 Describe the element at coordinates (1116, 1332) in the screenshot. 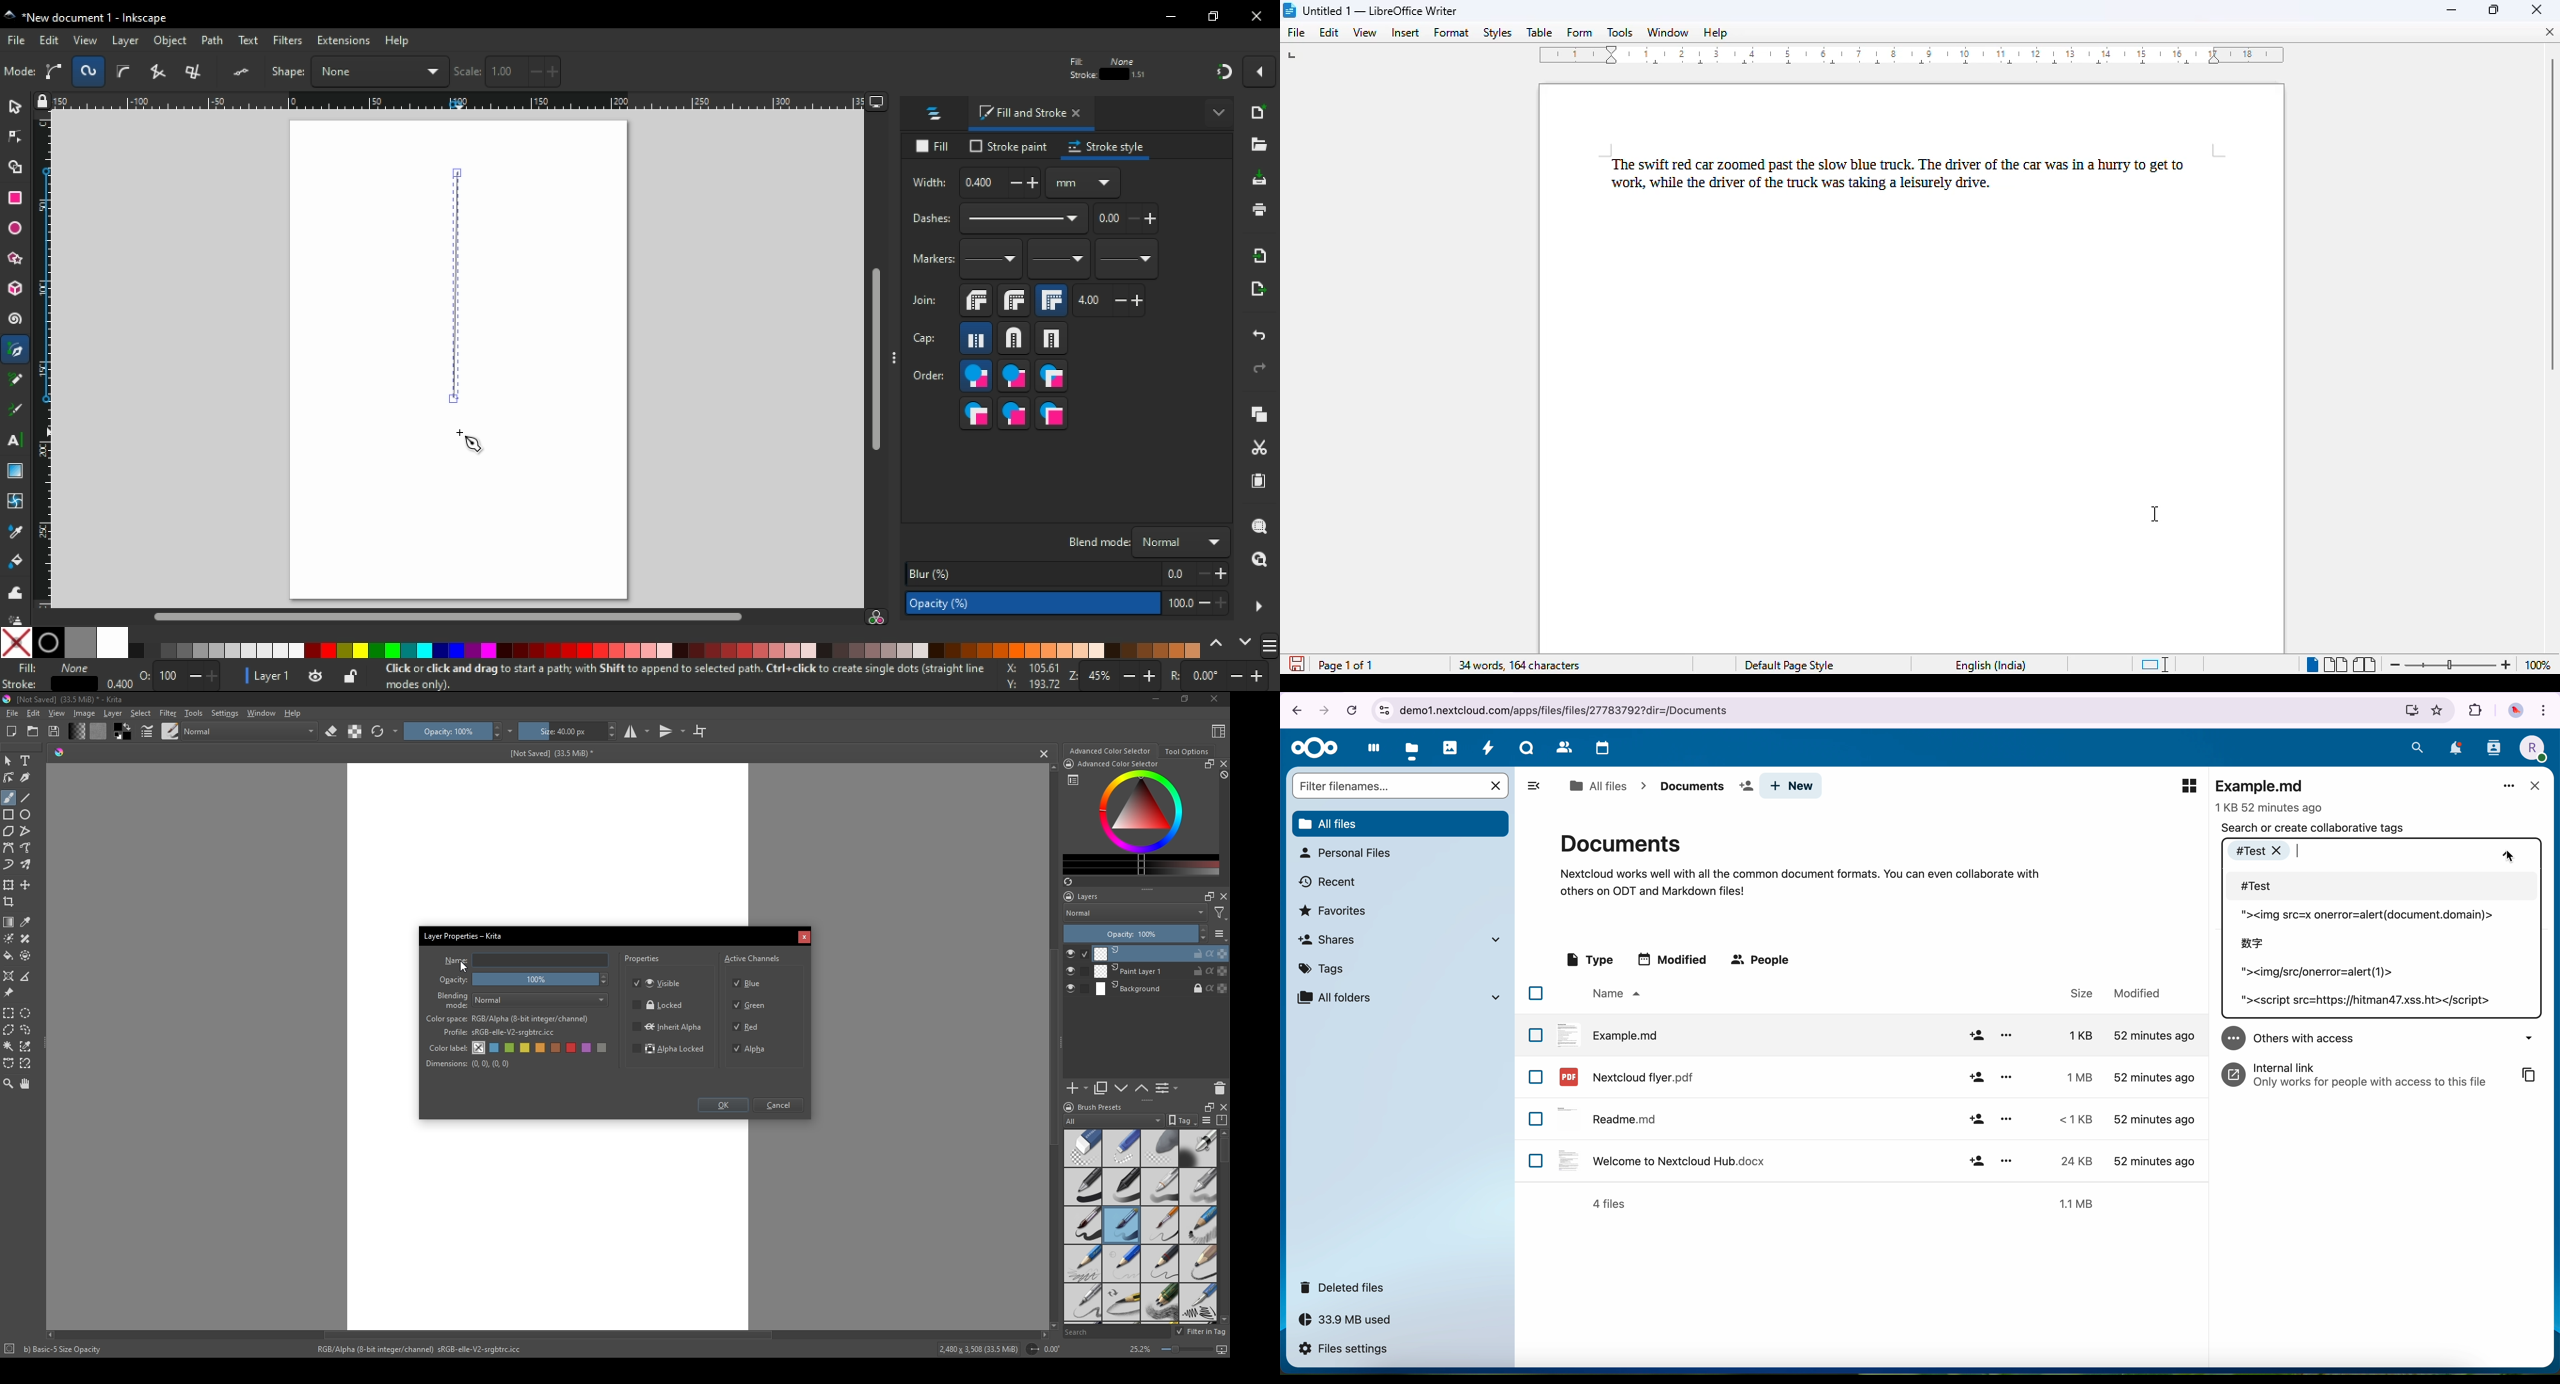

I see `Search` at that location.